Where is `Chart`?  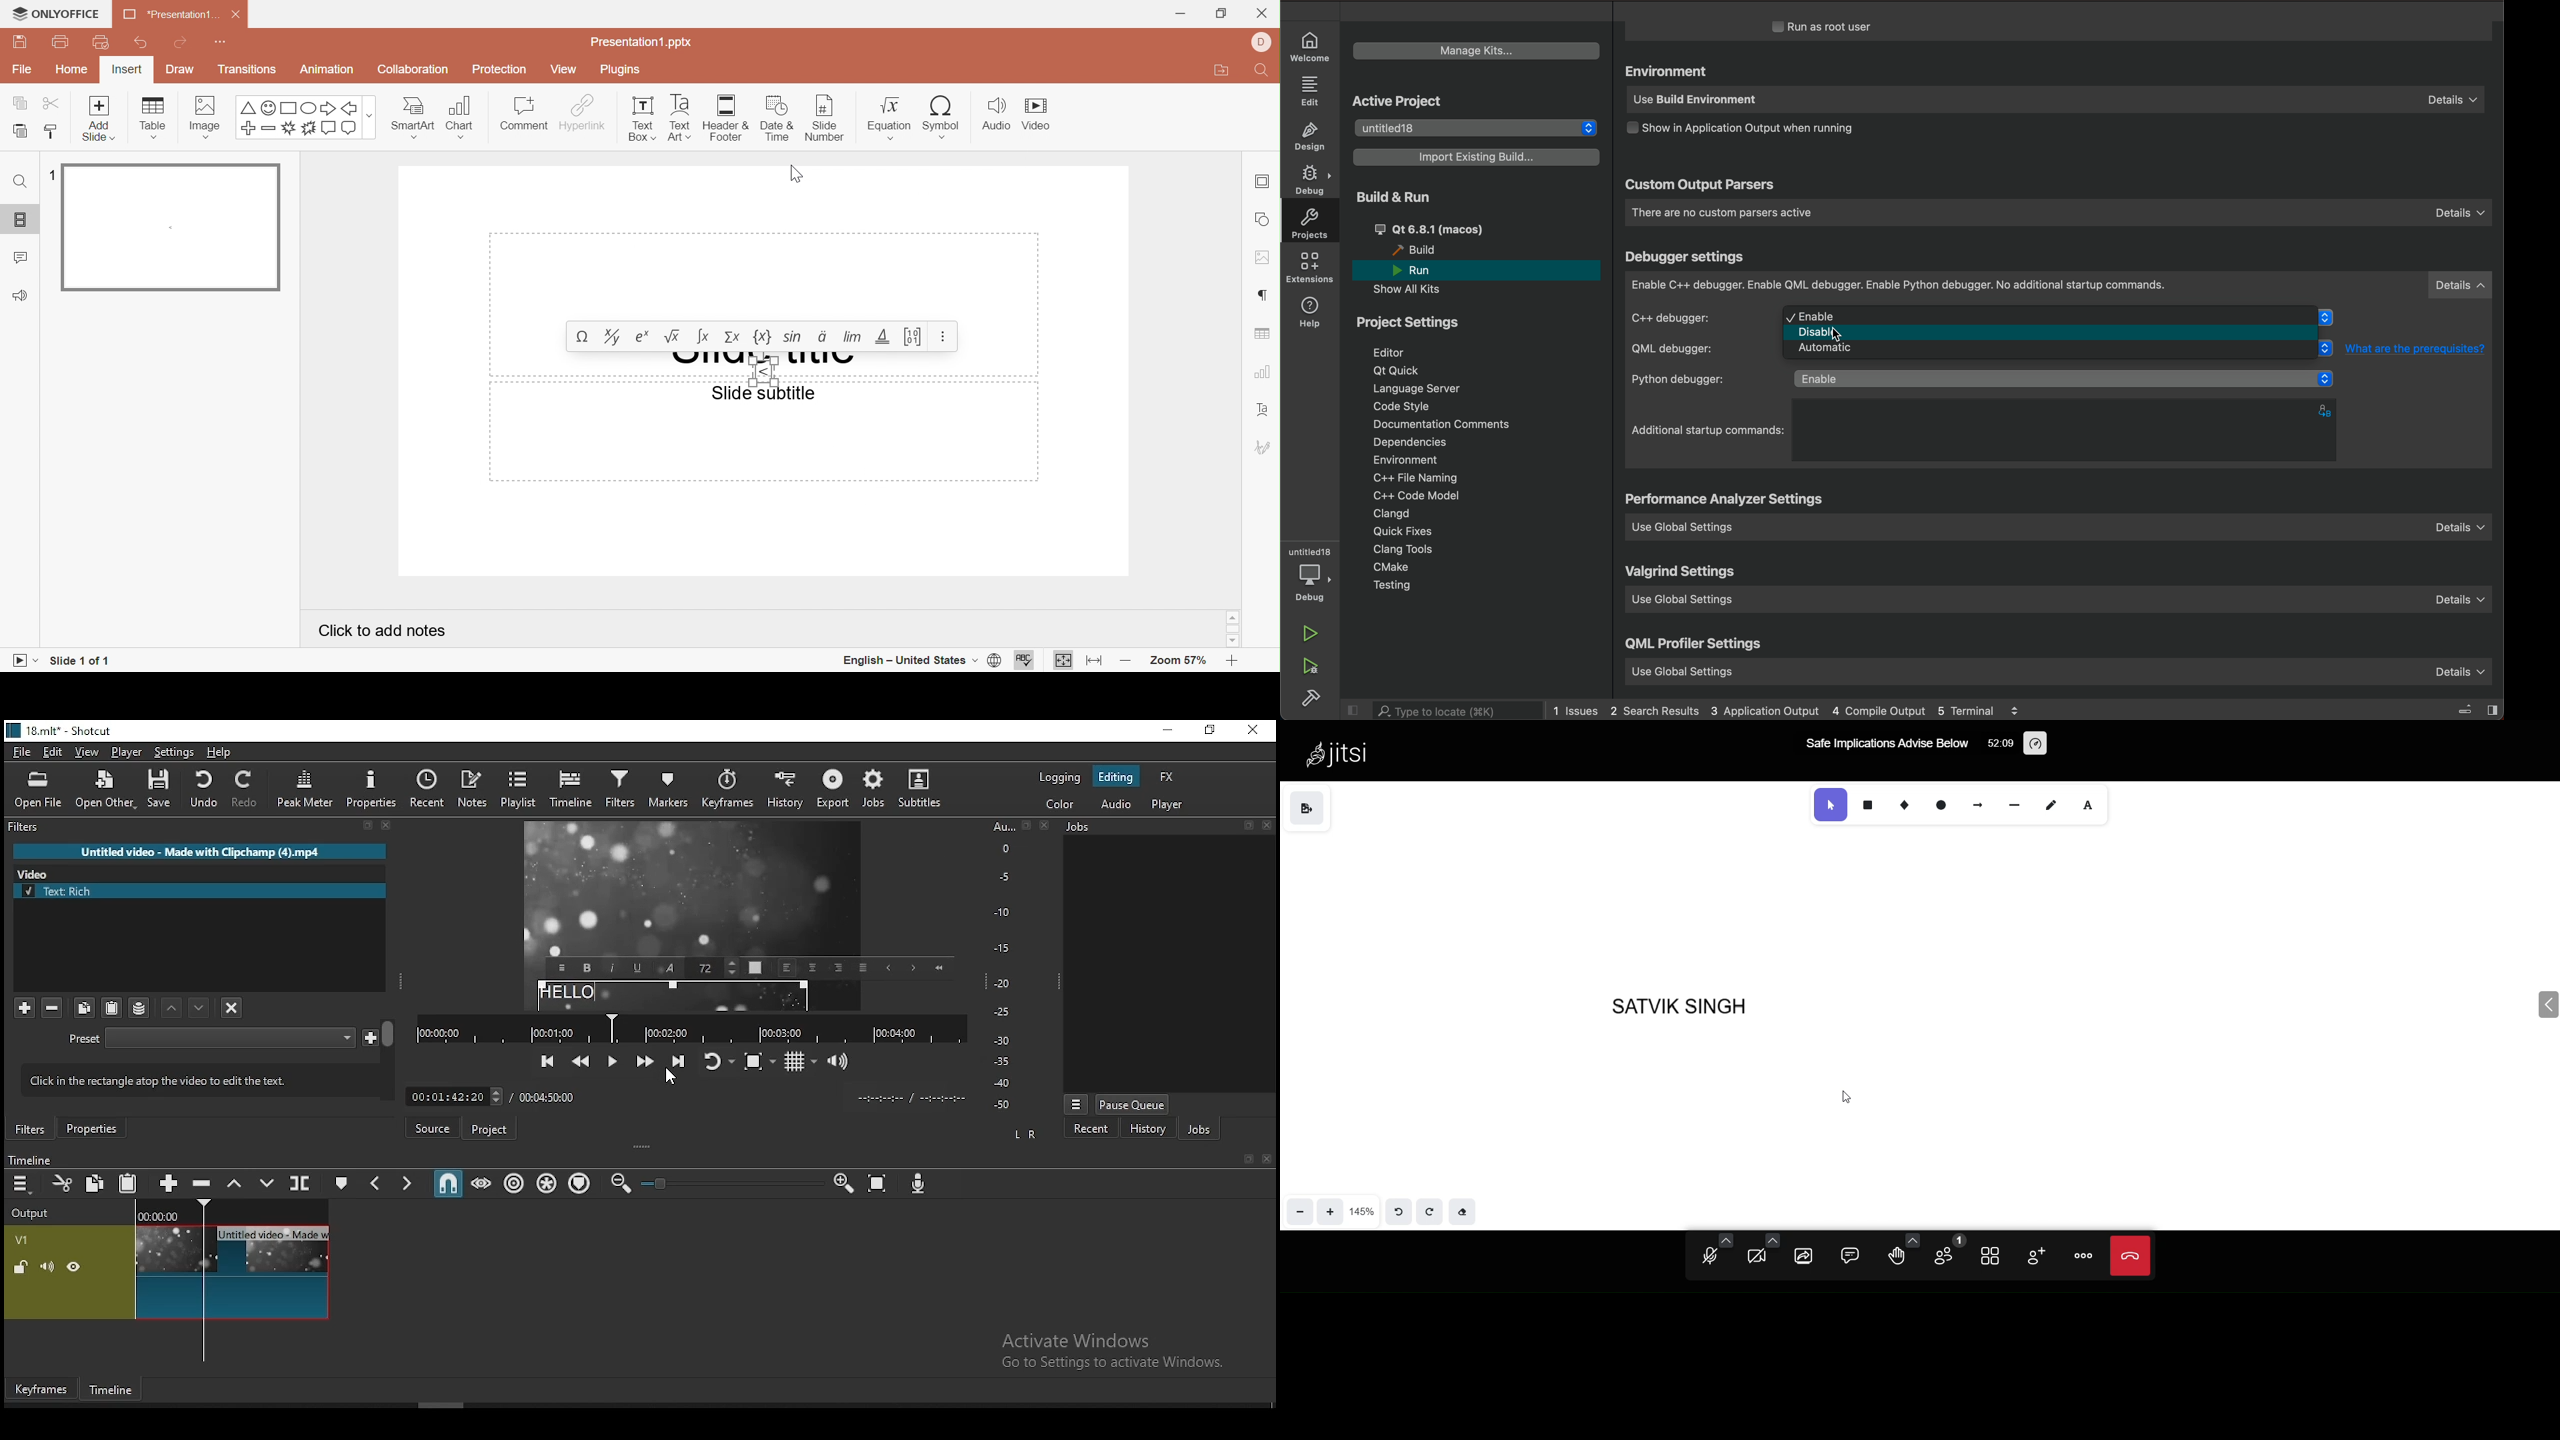 Chart is located at coordinates (462, 116).